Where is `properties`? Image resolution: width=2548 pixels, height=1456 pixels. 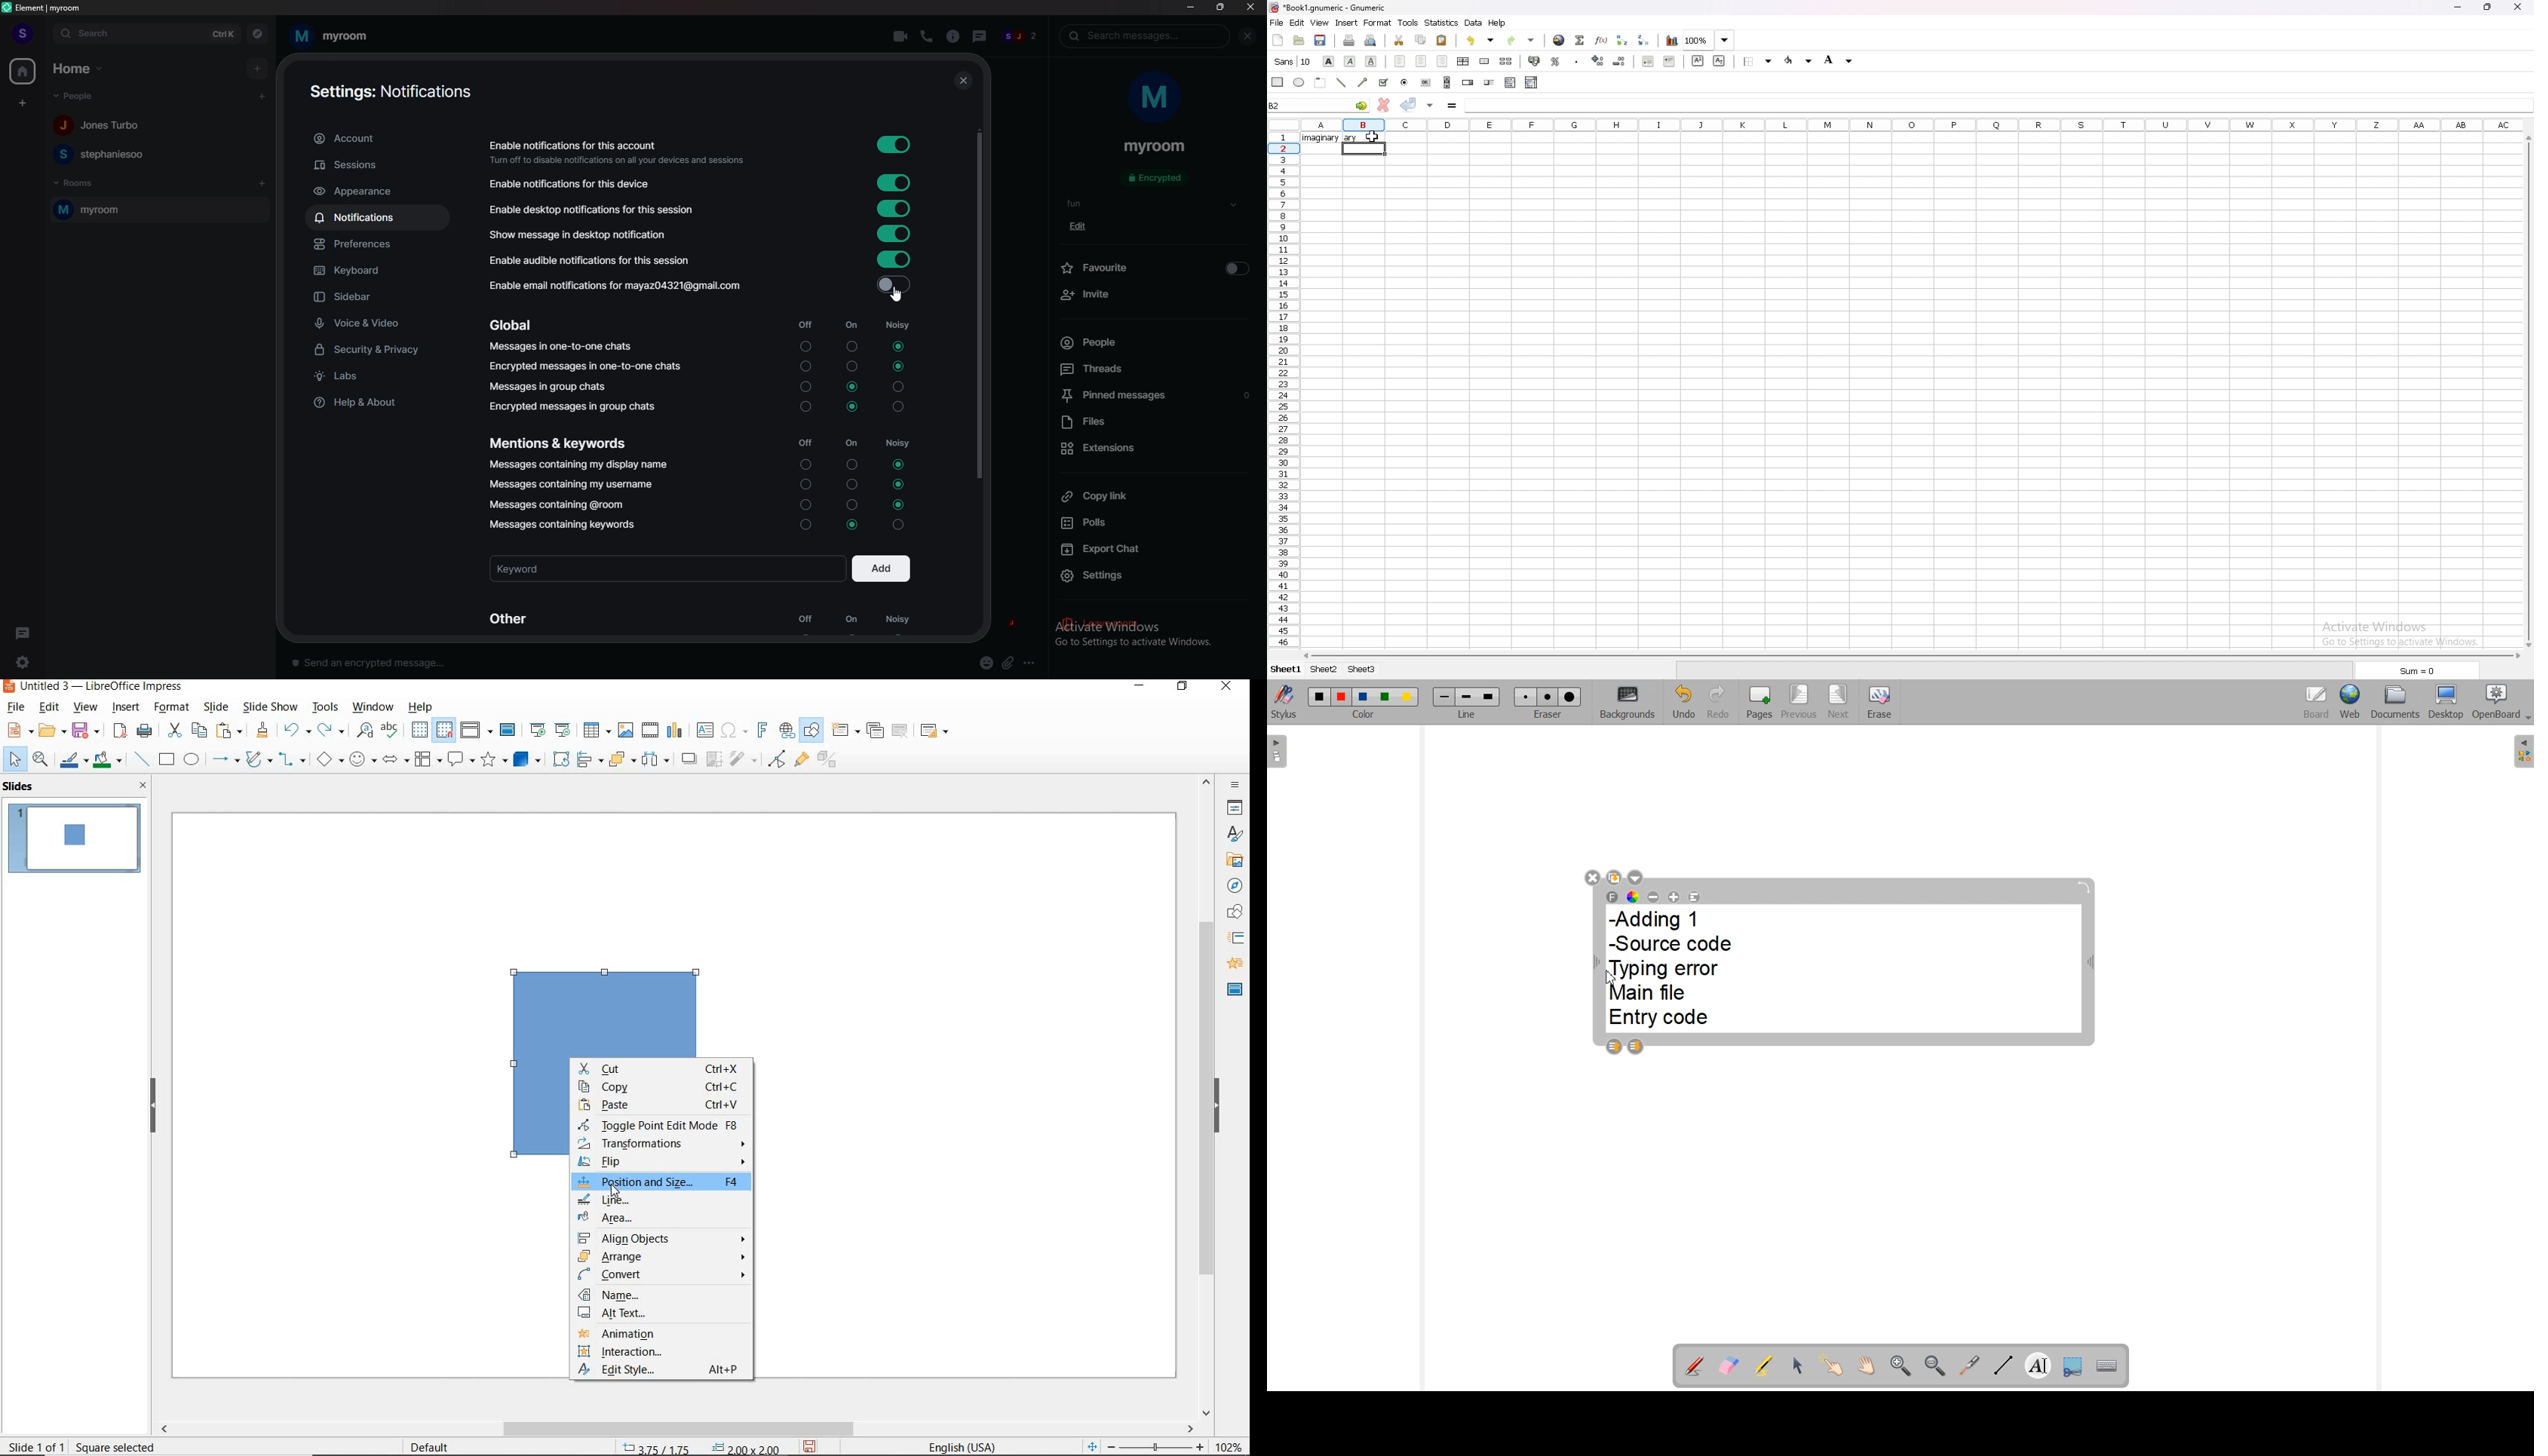
properties is located at coordinates (1234, 809).